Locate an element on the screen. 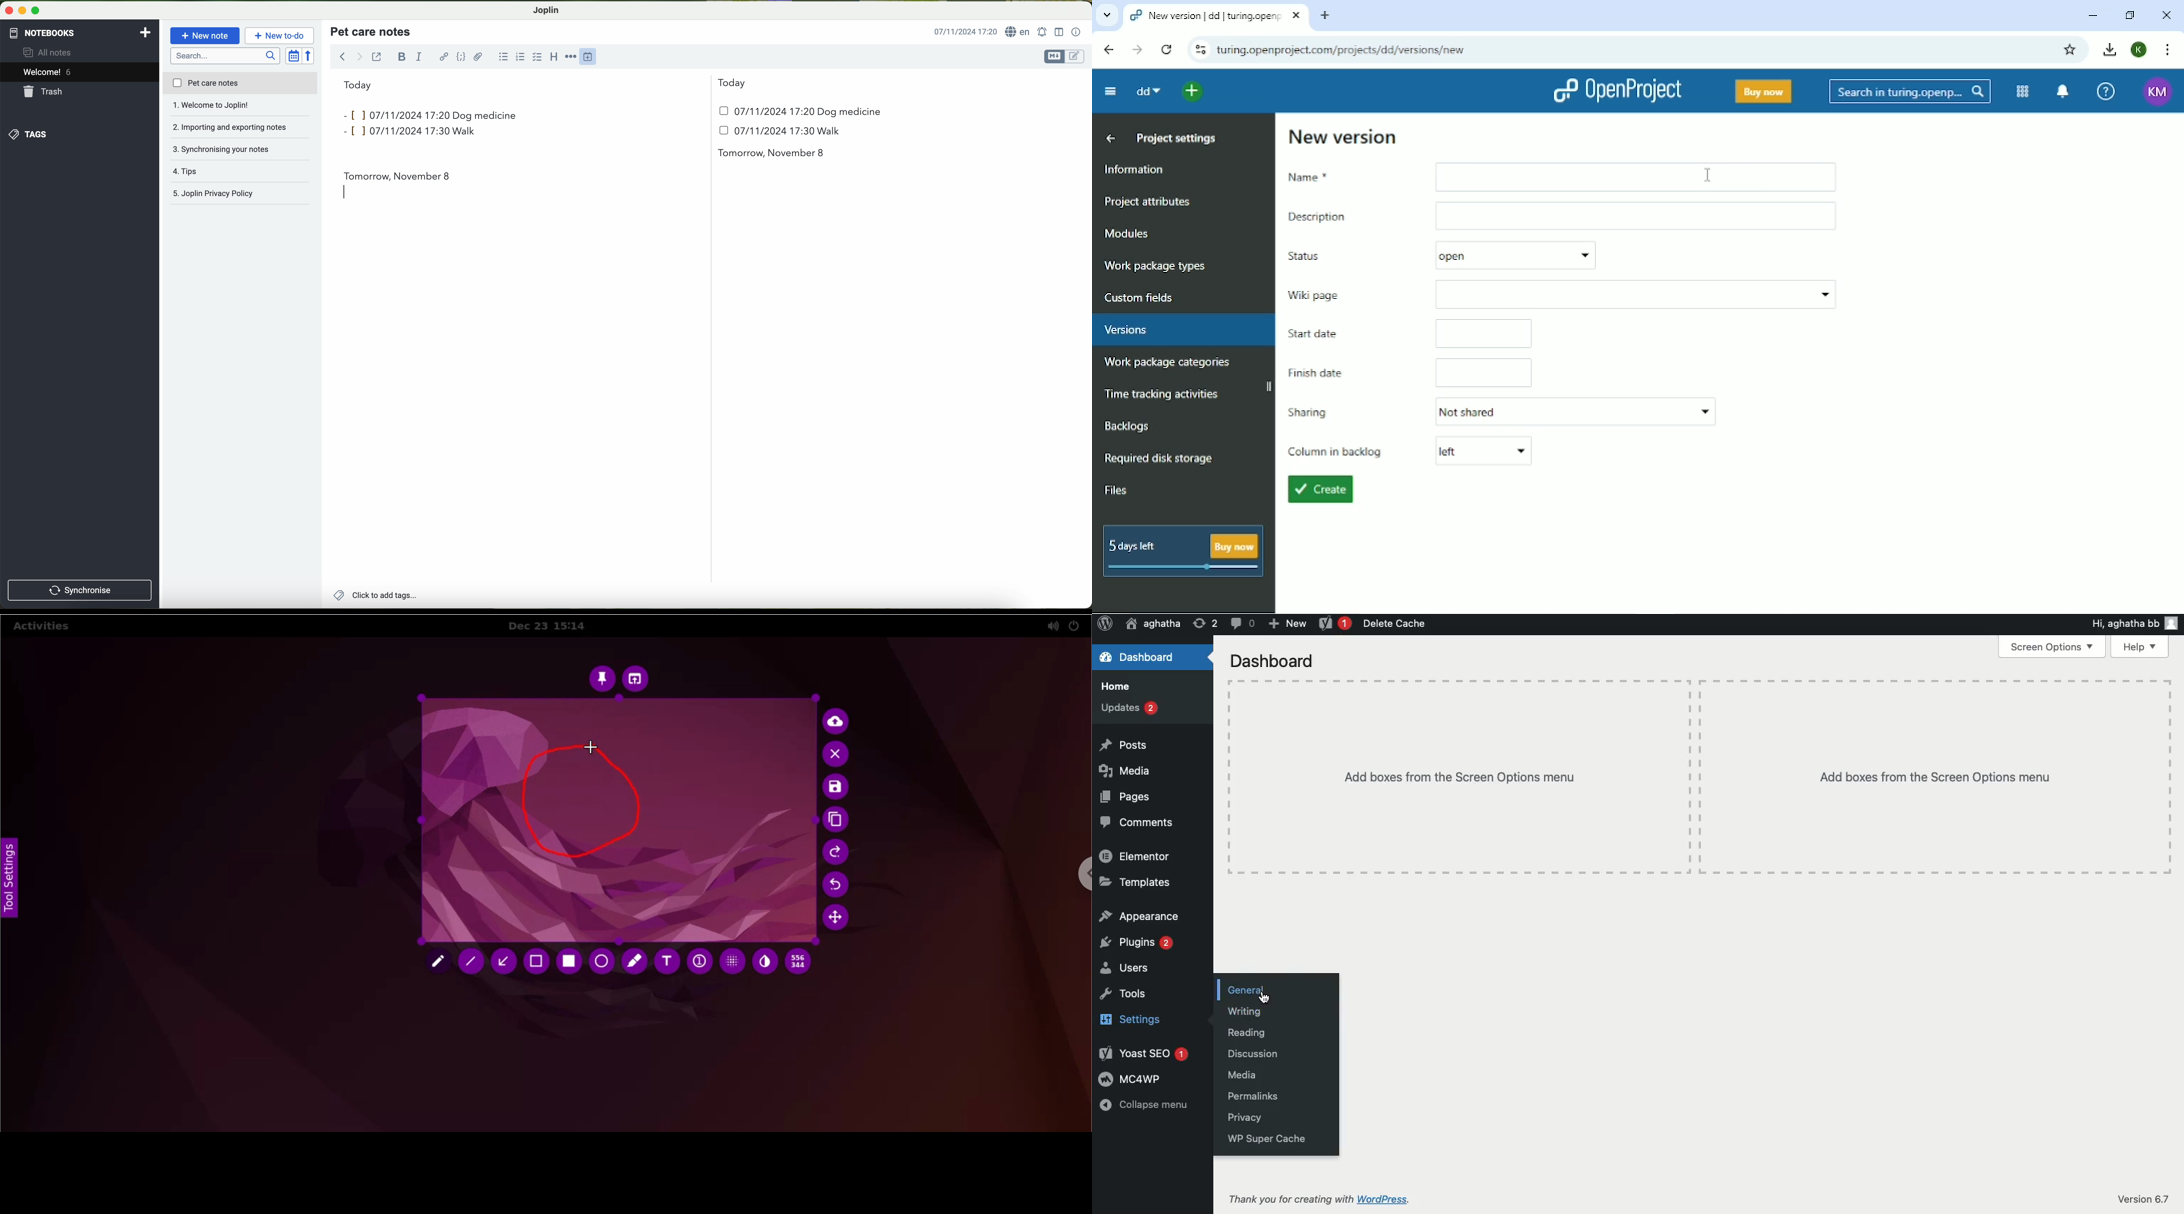 The image size is (2184, 1232). Joplin privacy policy is located at coordinates (241, 172).